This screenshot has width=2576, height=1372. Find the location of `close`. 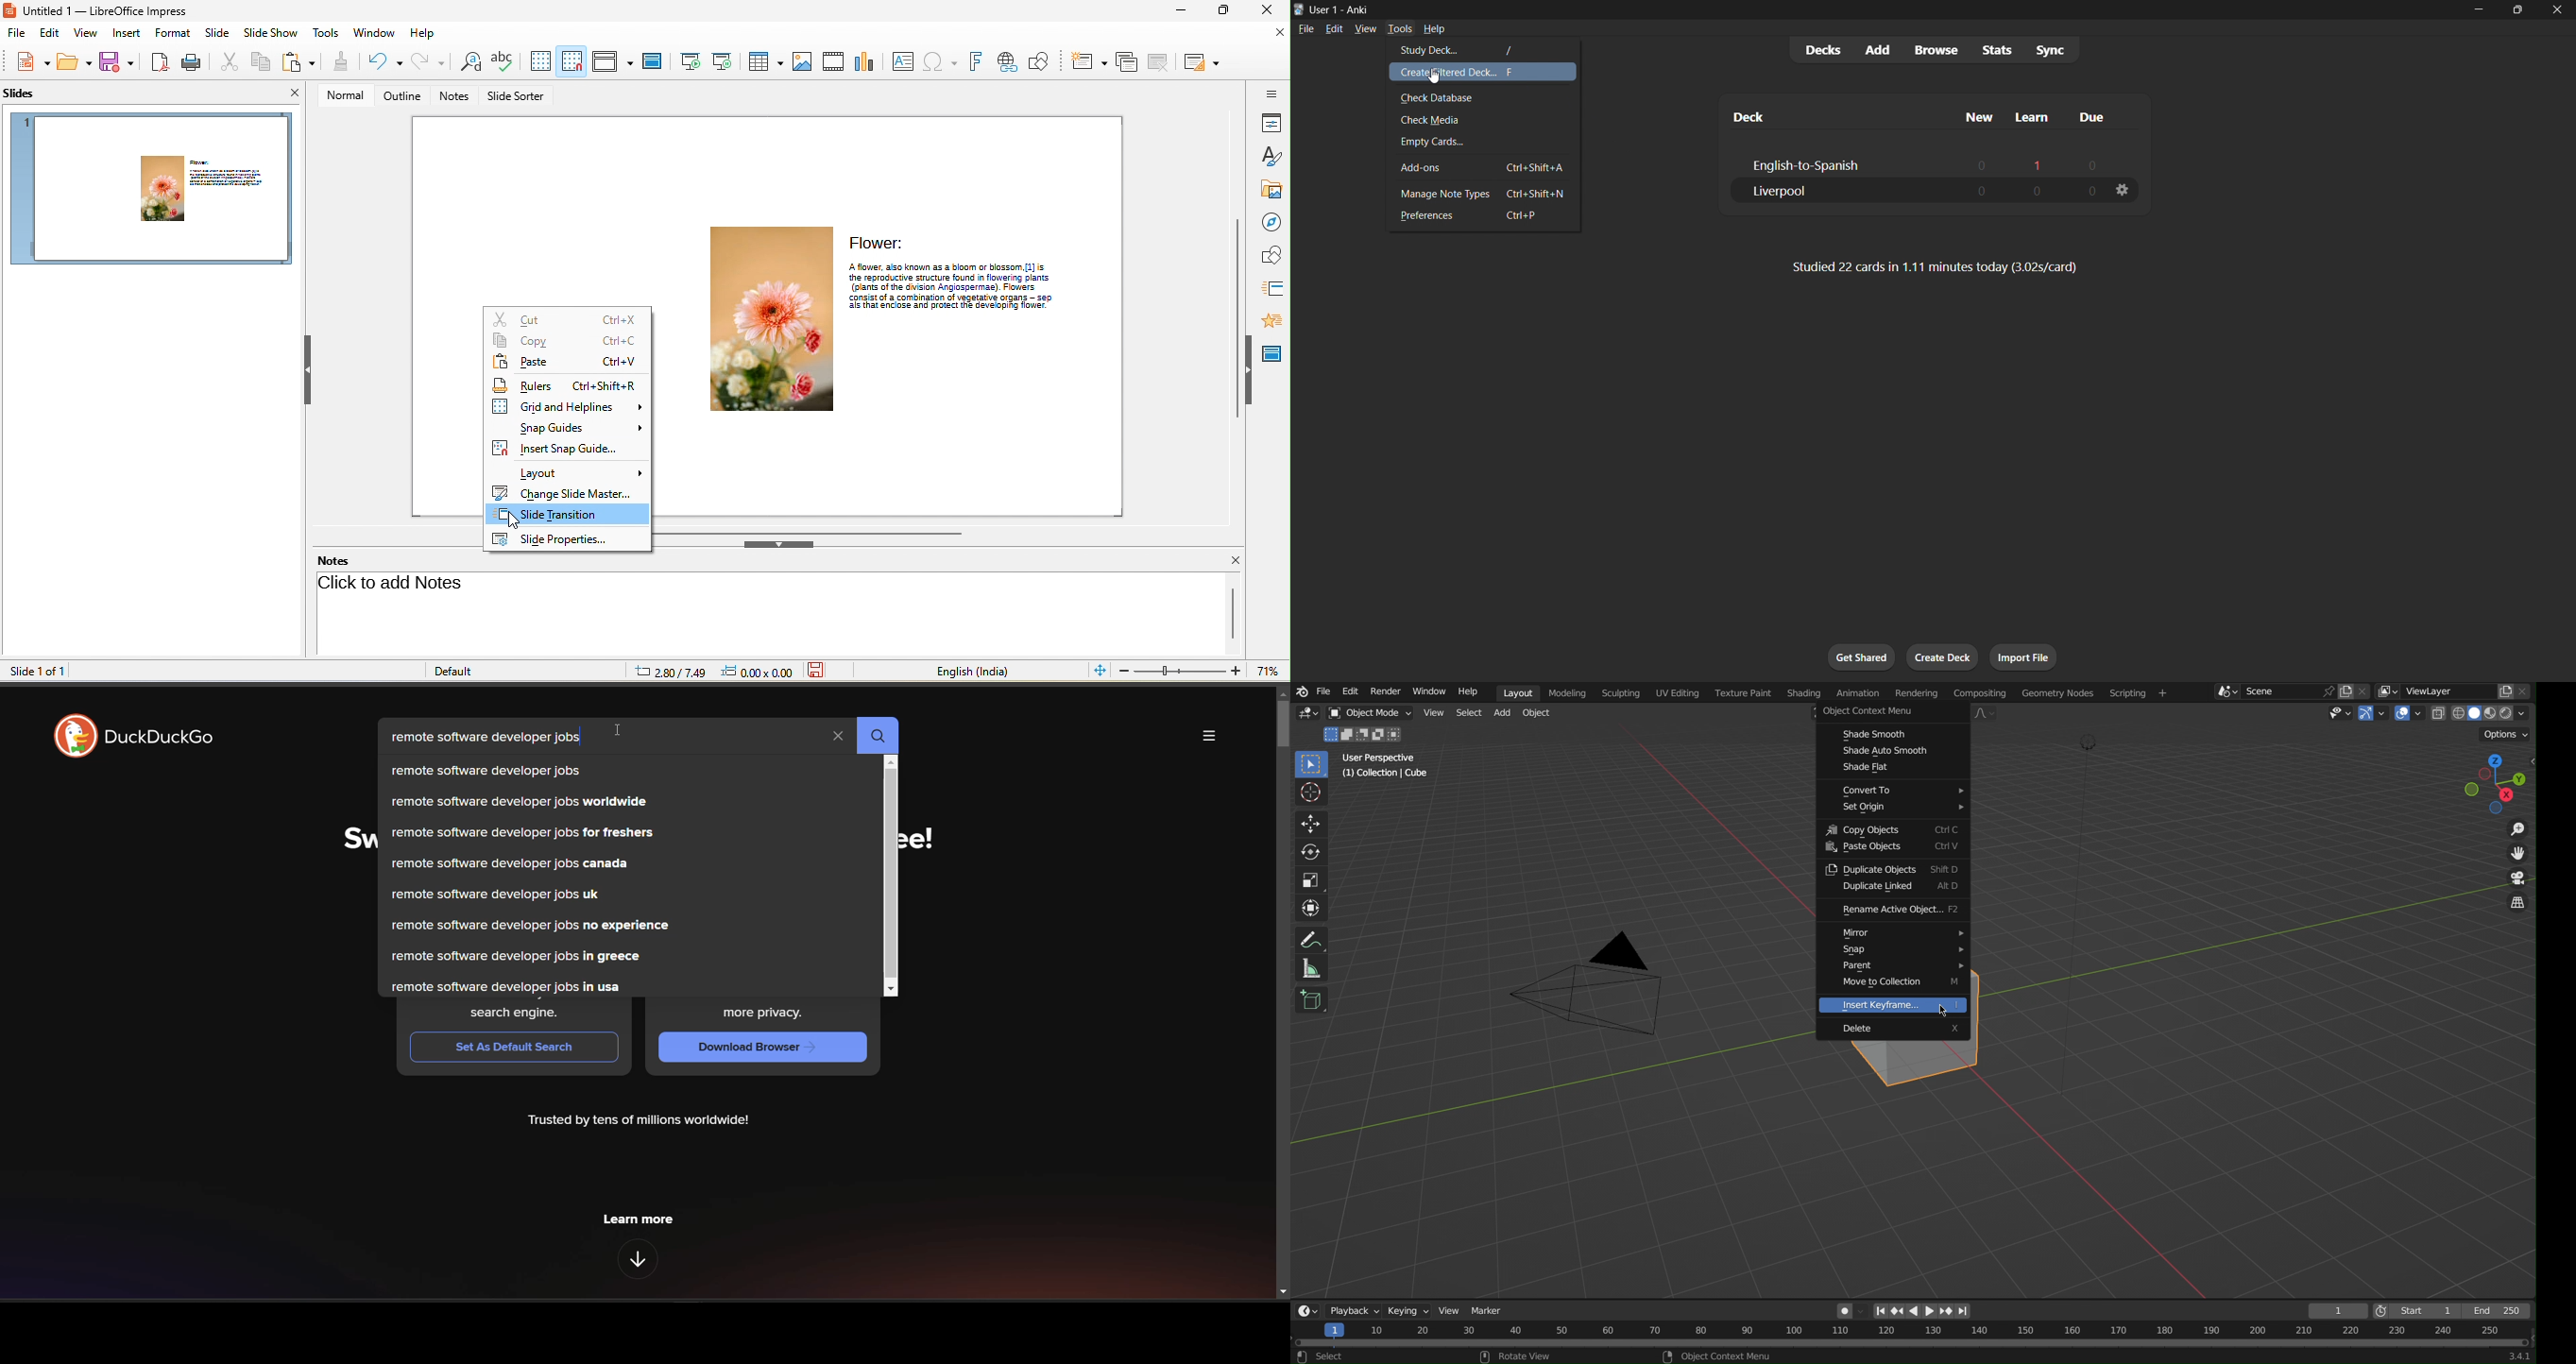

close is located at coordinates (1266, 10).